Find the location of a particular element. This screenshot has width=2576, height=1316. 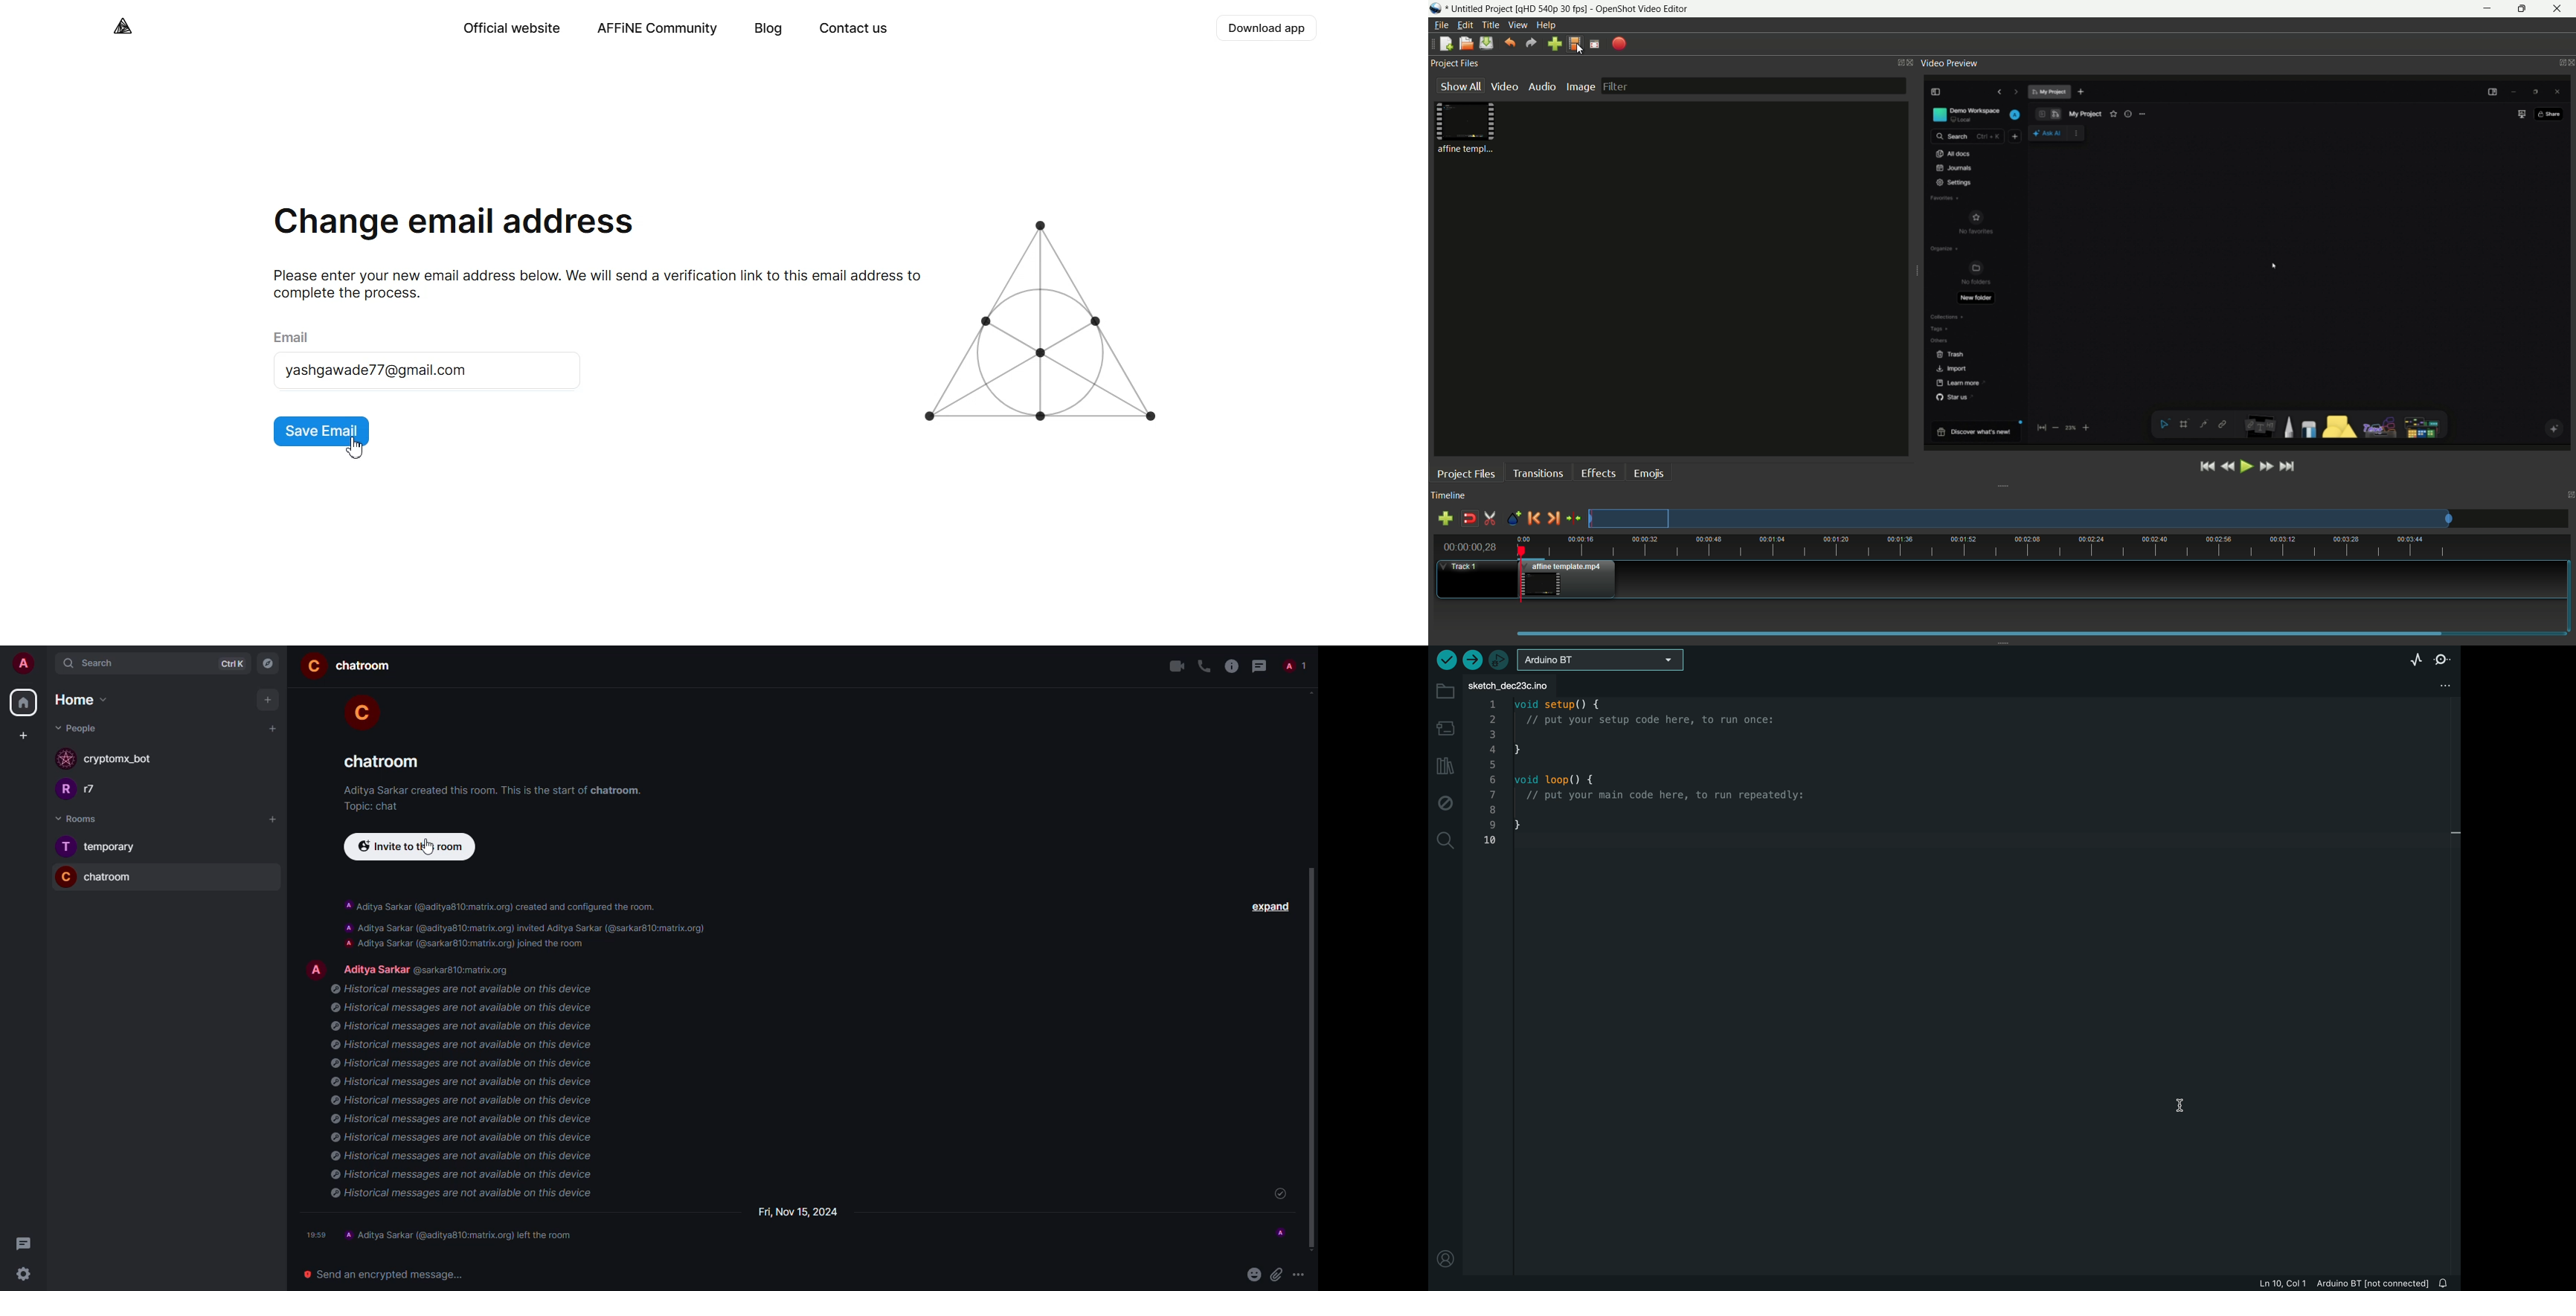

save file is located at coordinates (1486, 44).